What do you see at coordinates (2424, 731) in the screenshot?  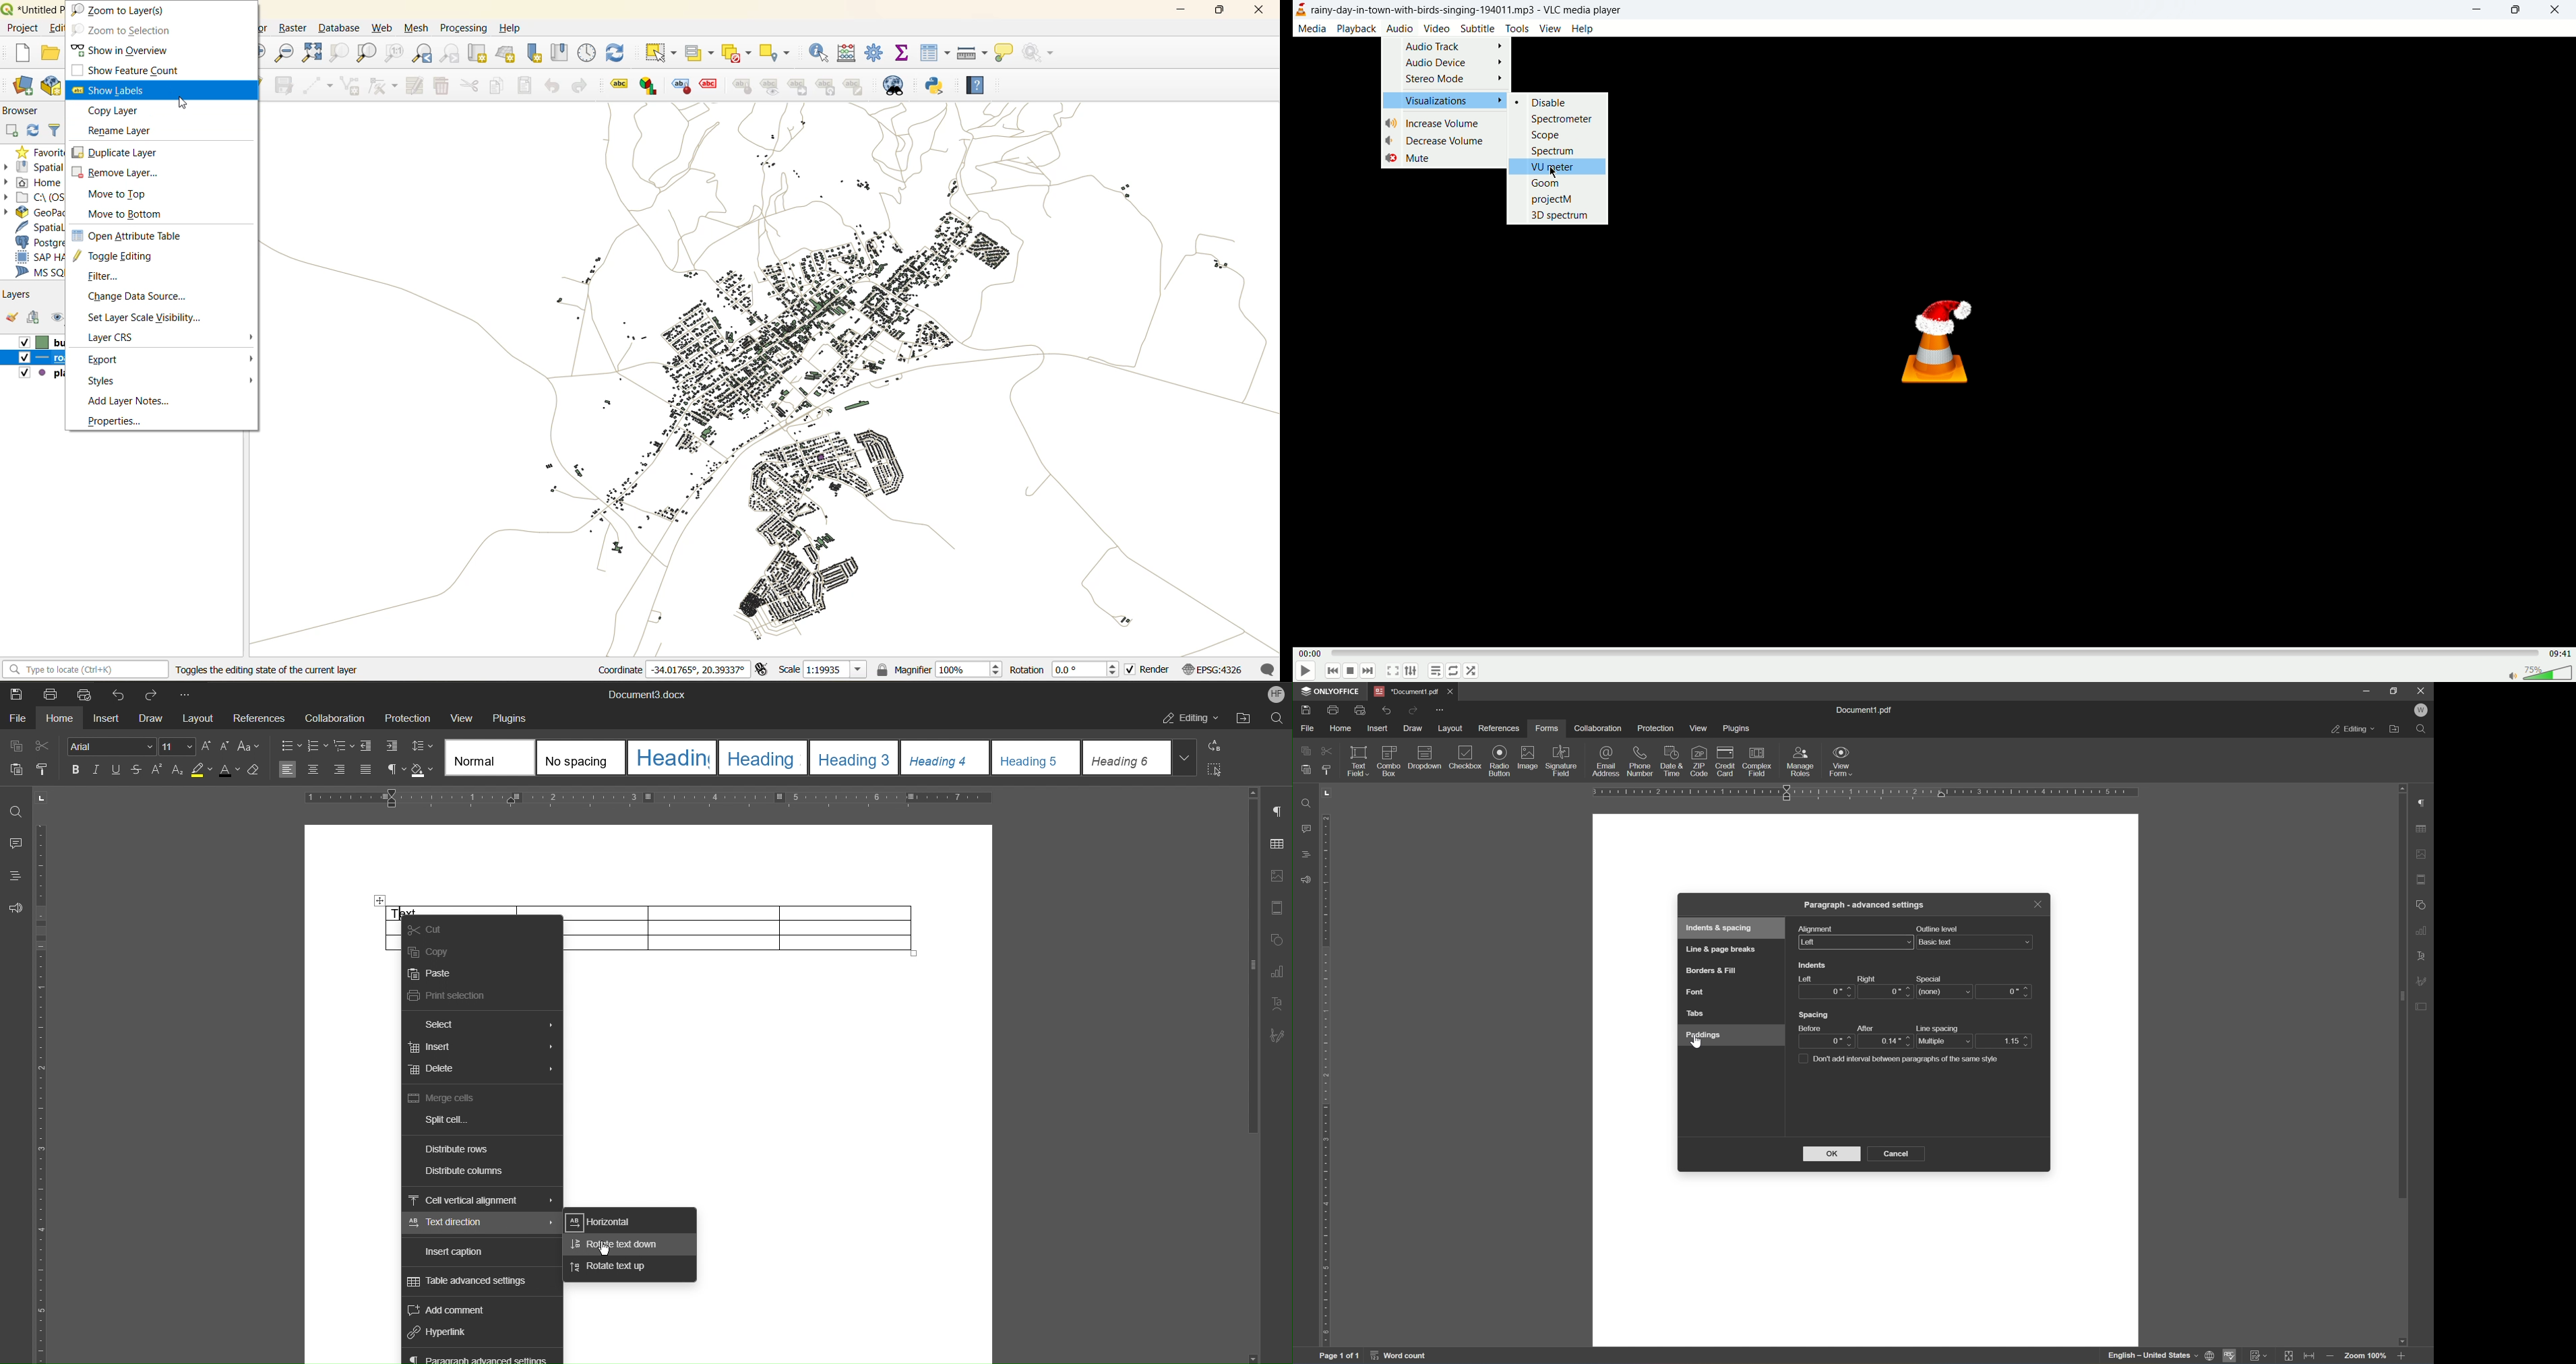 I see `Find` at bounding box center [2424, 731].